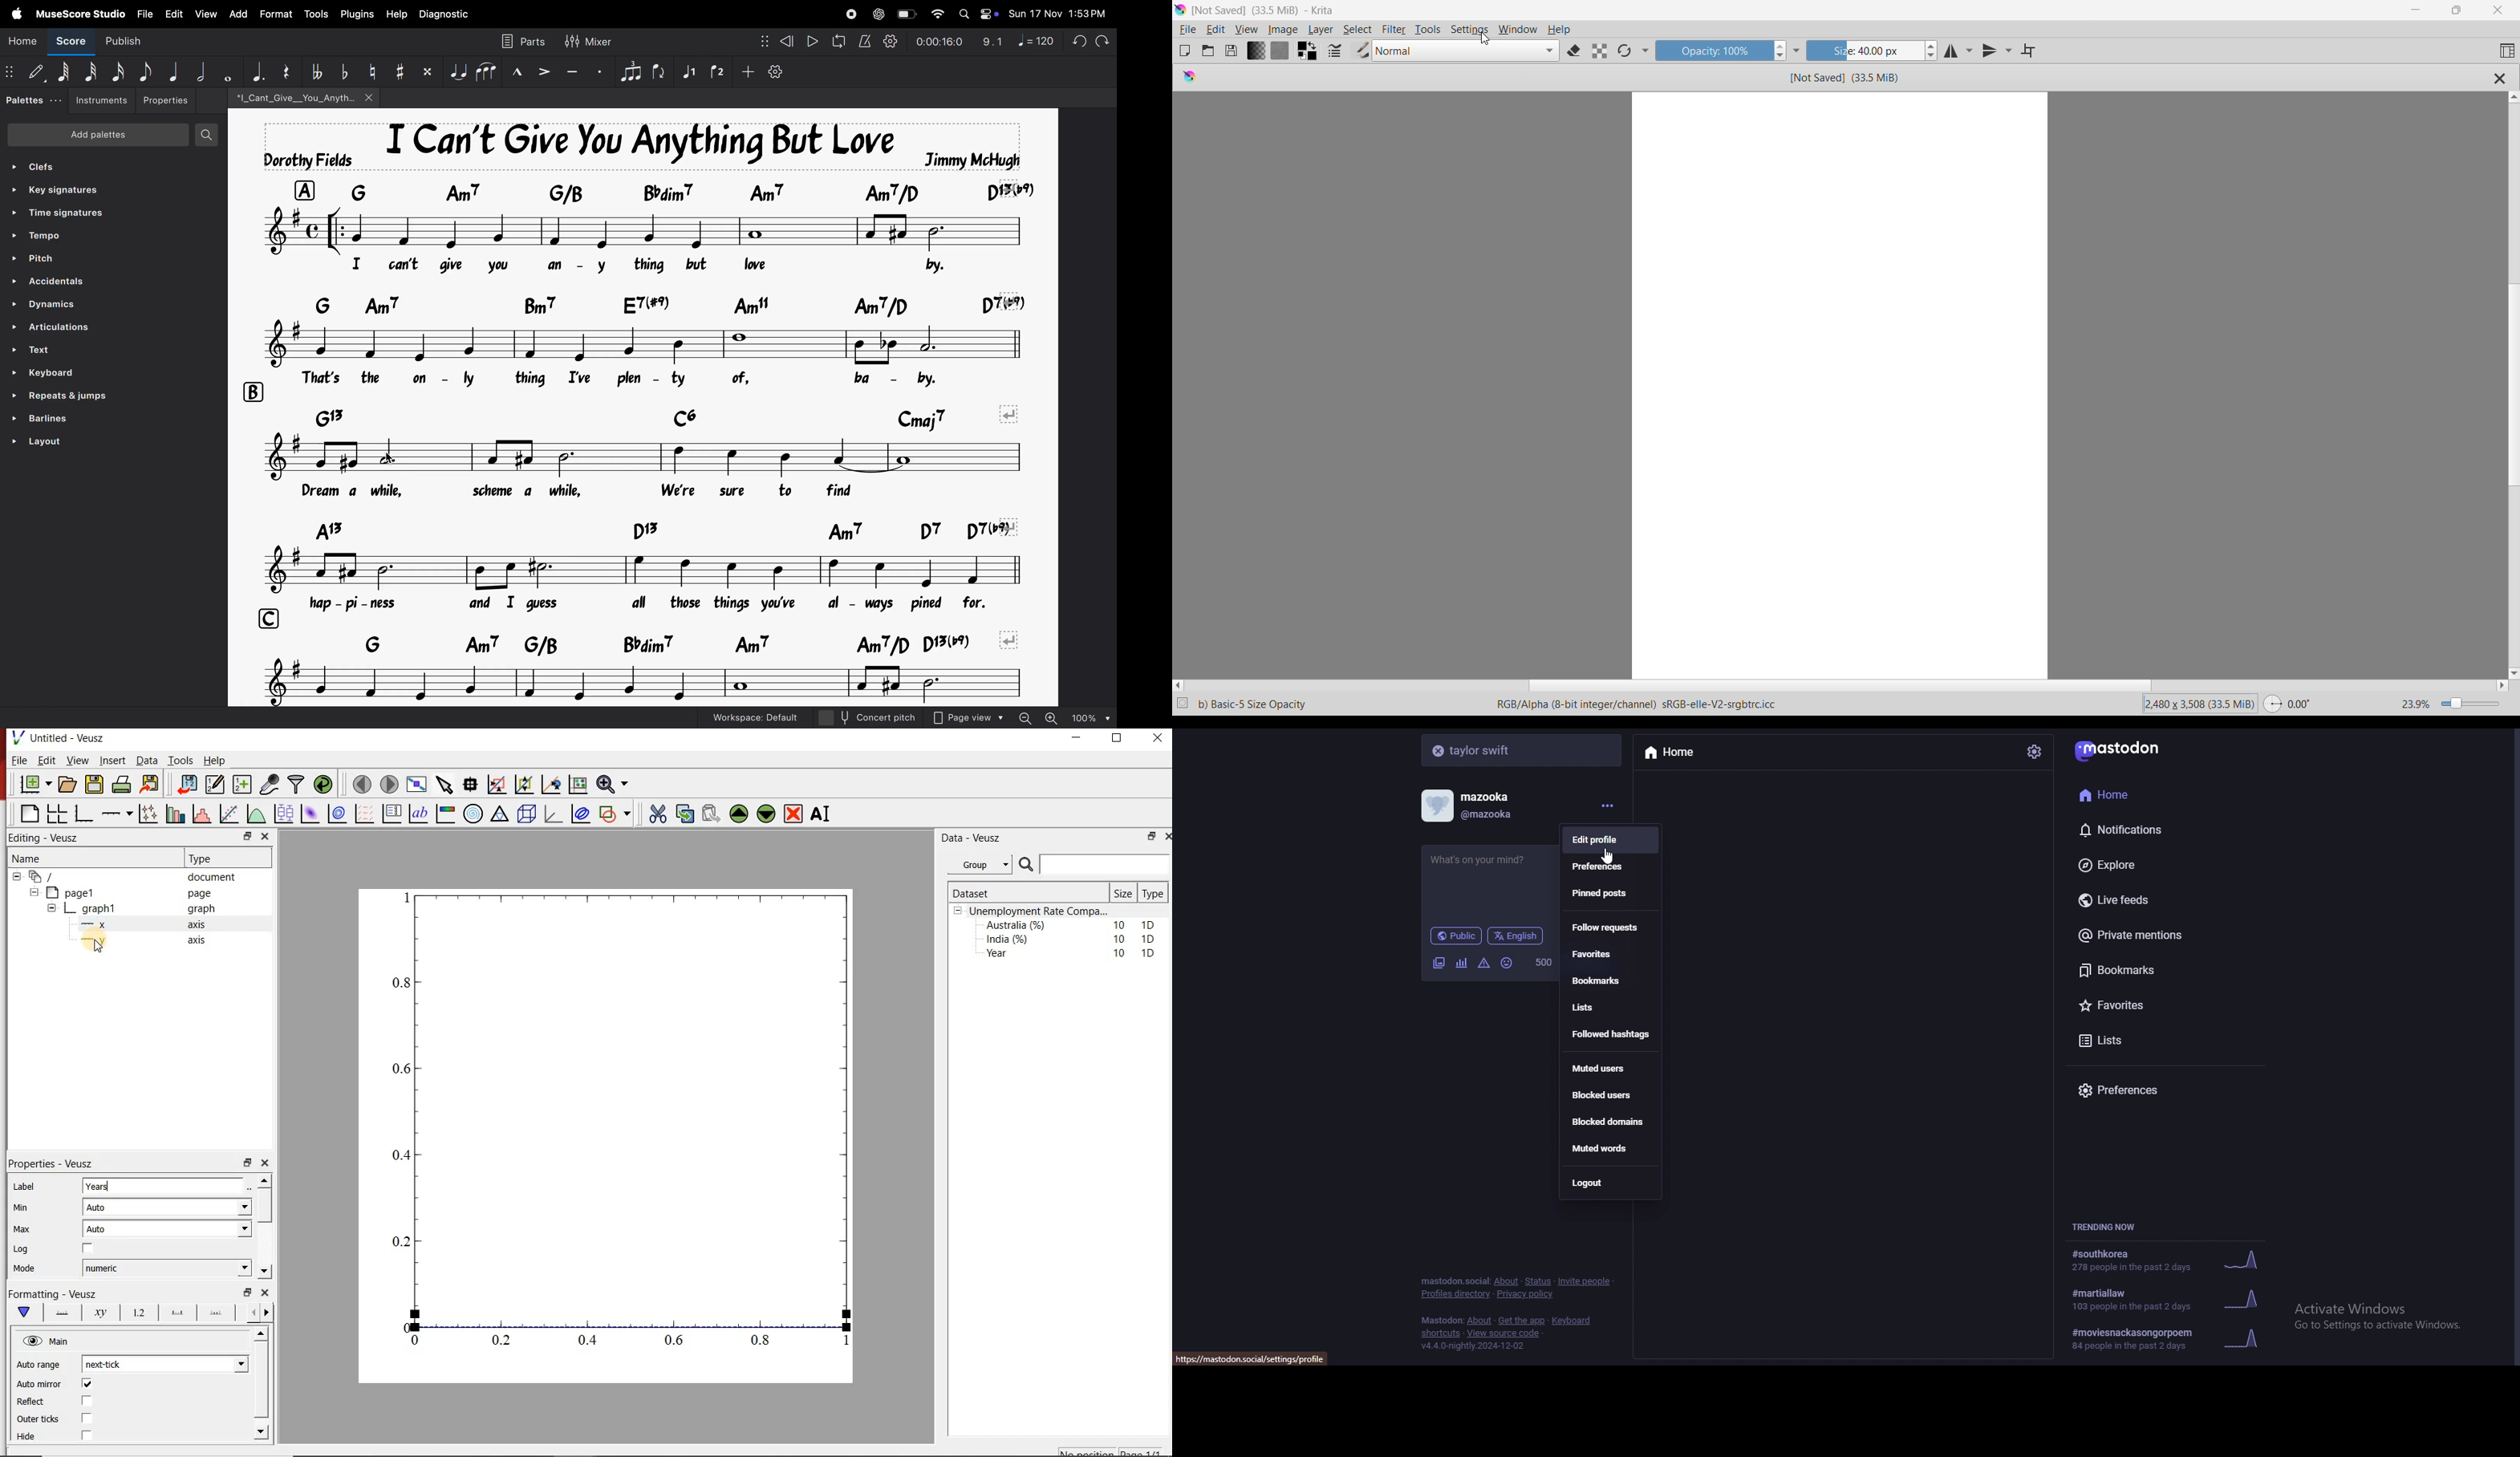  Describe the element at coordinates (488, 71) in the screenshot. I see `slur` at that location.